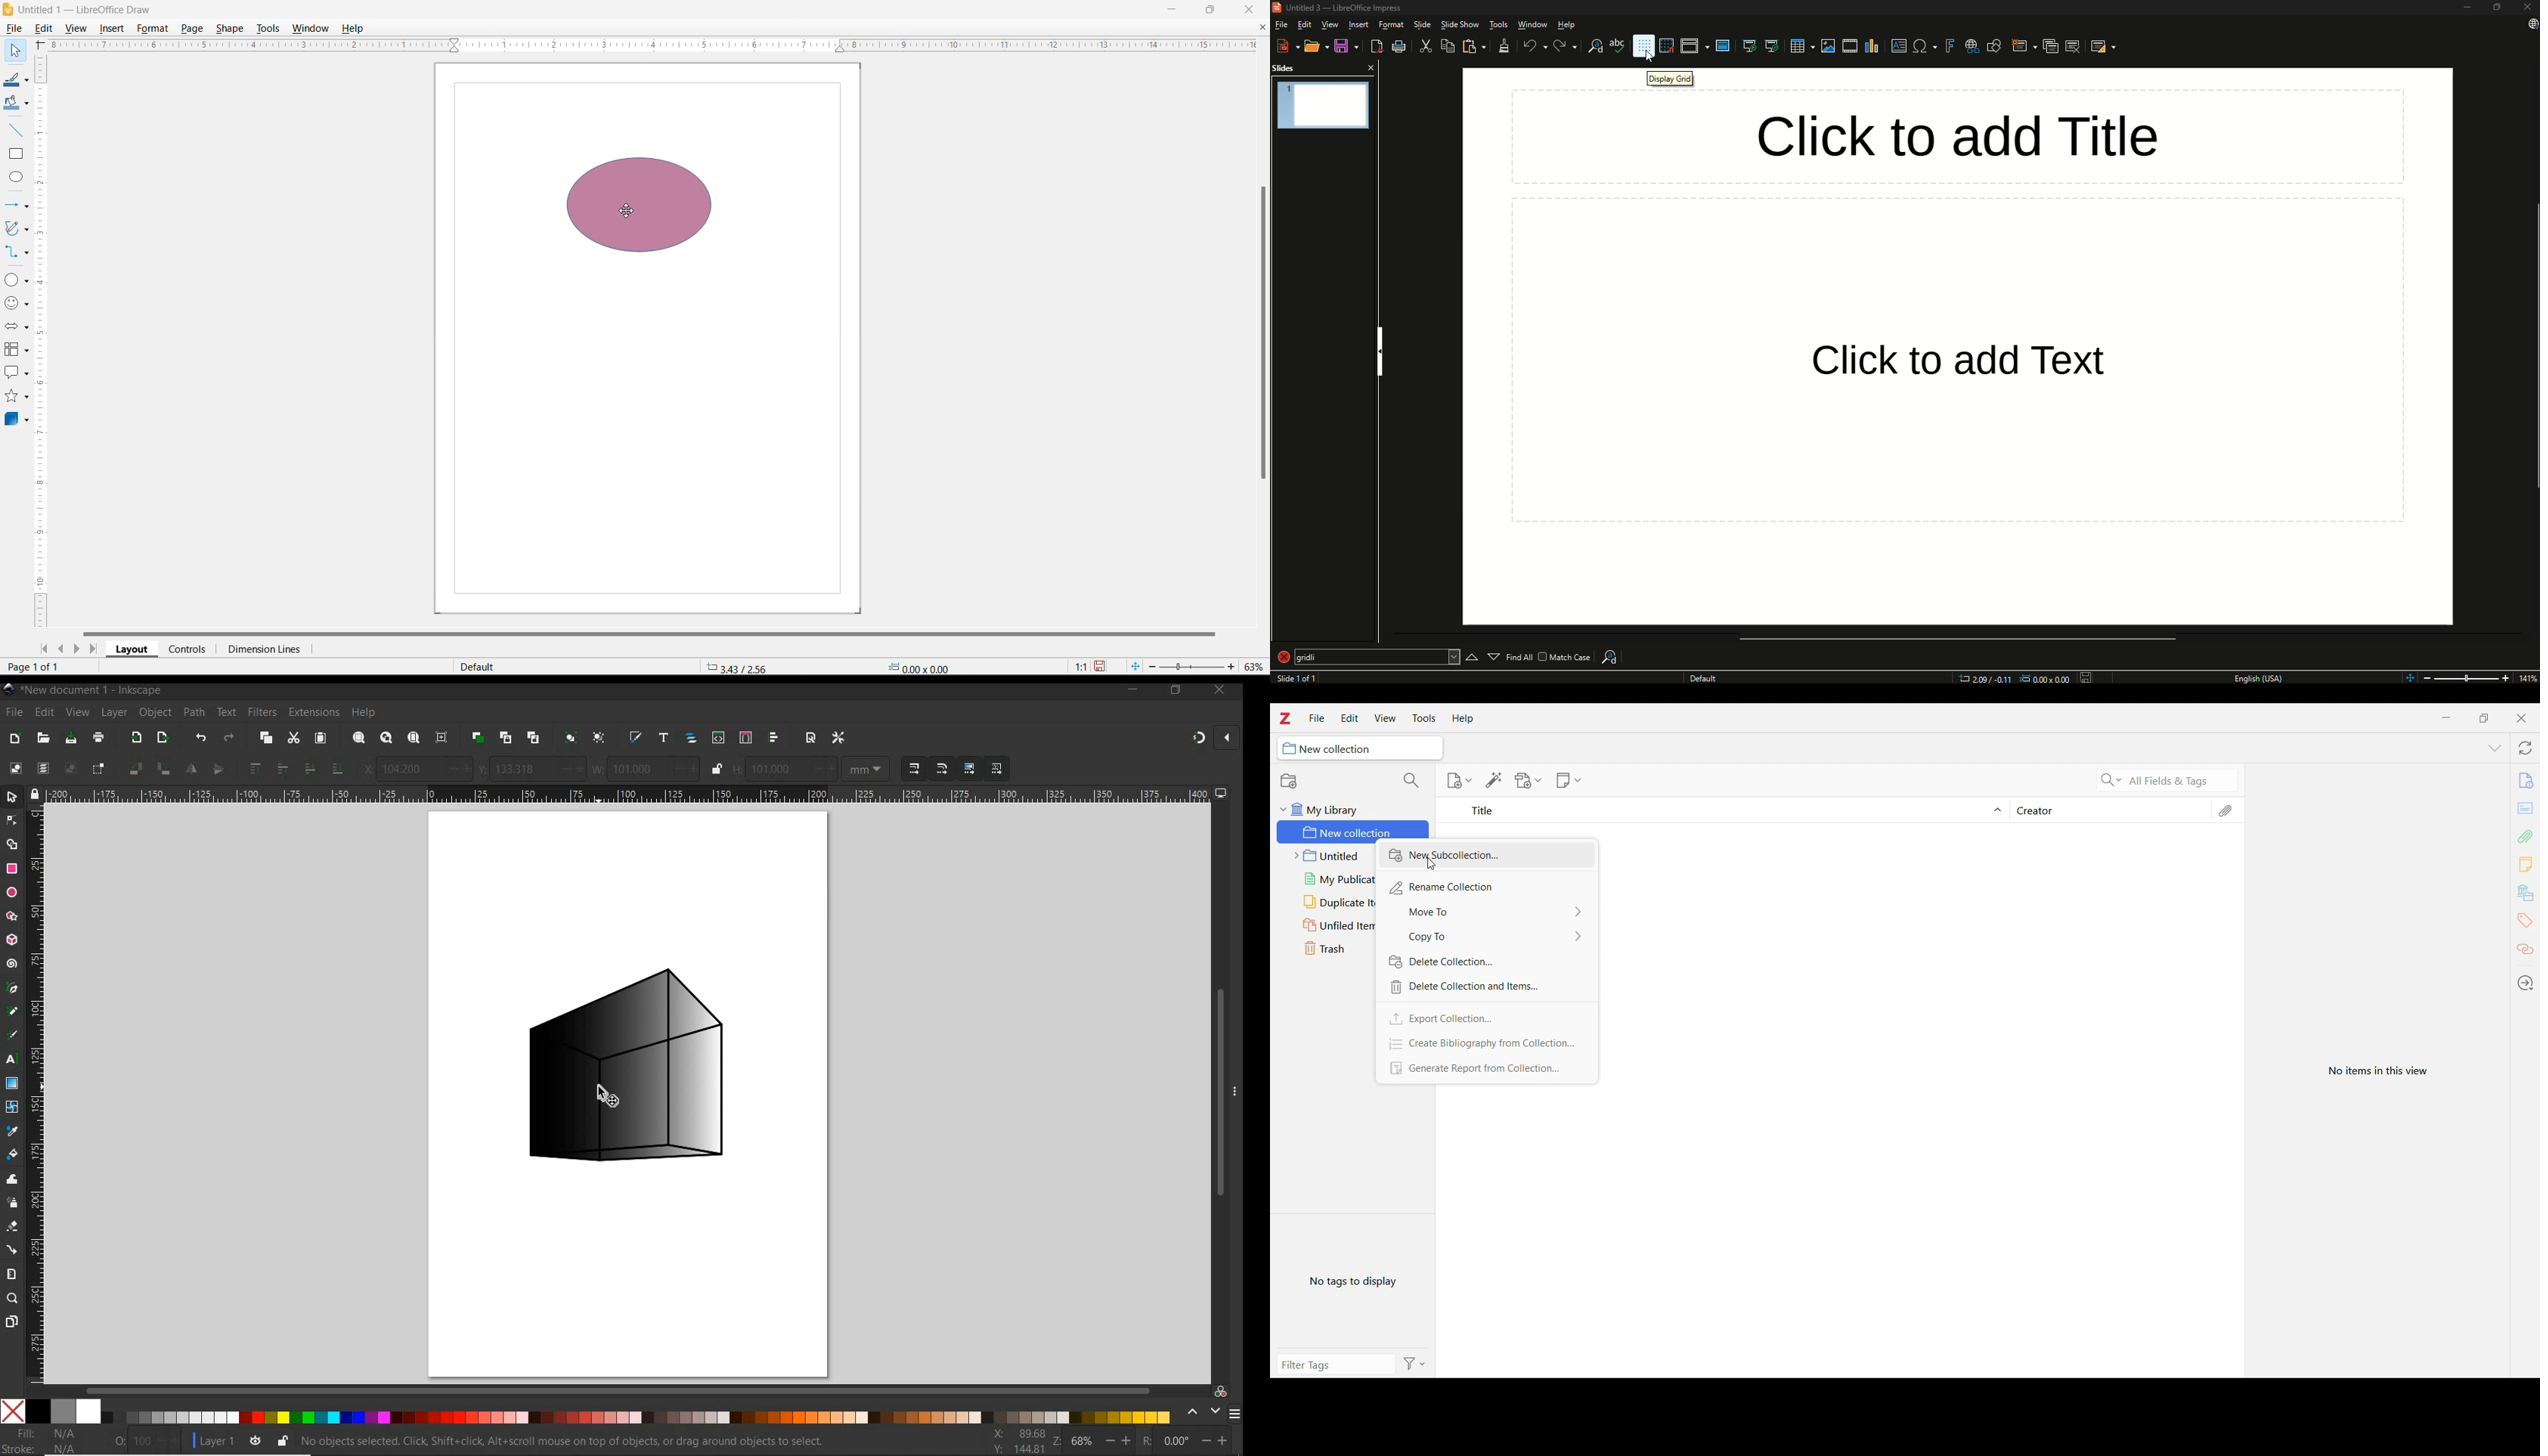 This screenshot has height=1456, width=2548. What do you see at coordinates (17, 372) in the screenshot?
I see `Callout Shapes` at bounding box center [17, 372].